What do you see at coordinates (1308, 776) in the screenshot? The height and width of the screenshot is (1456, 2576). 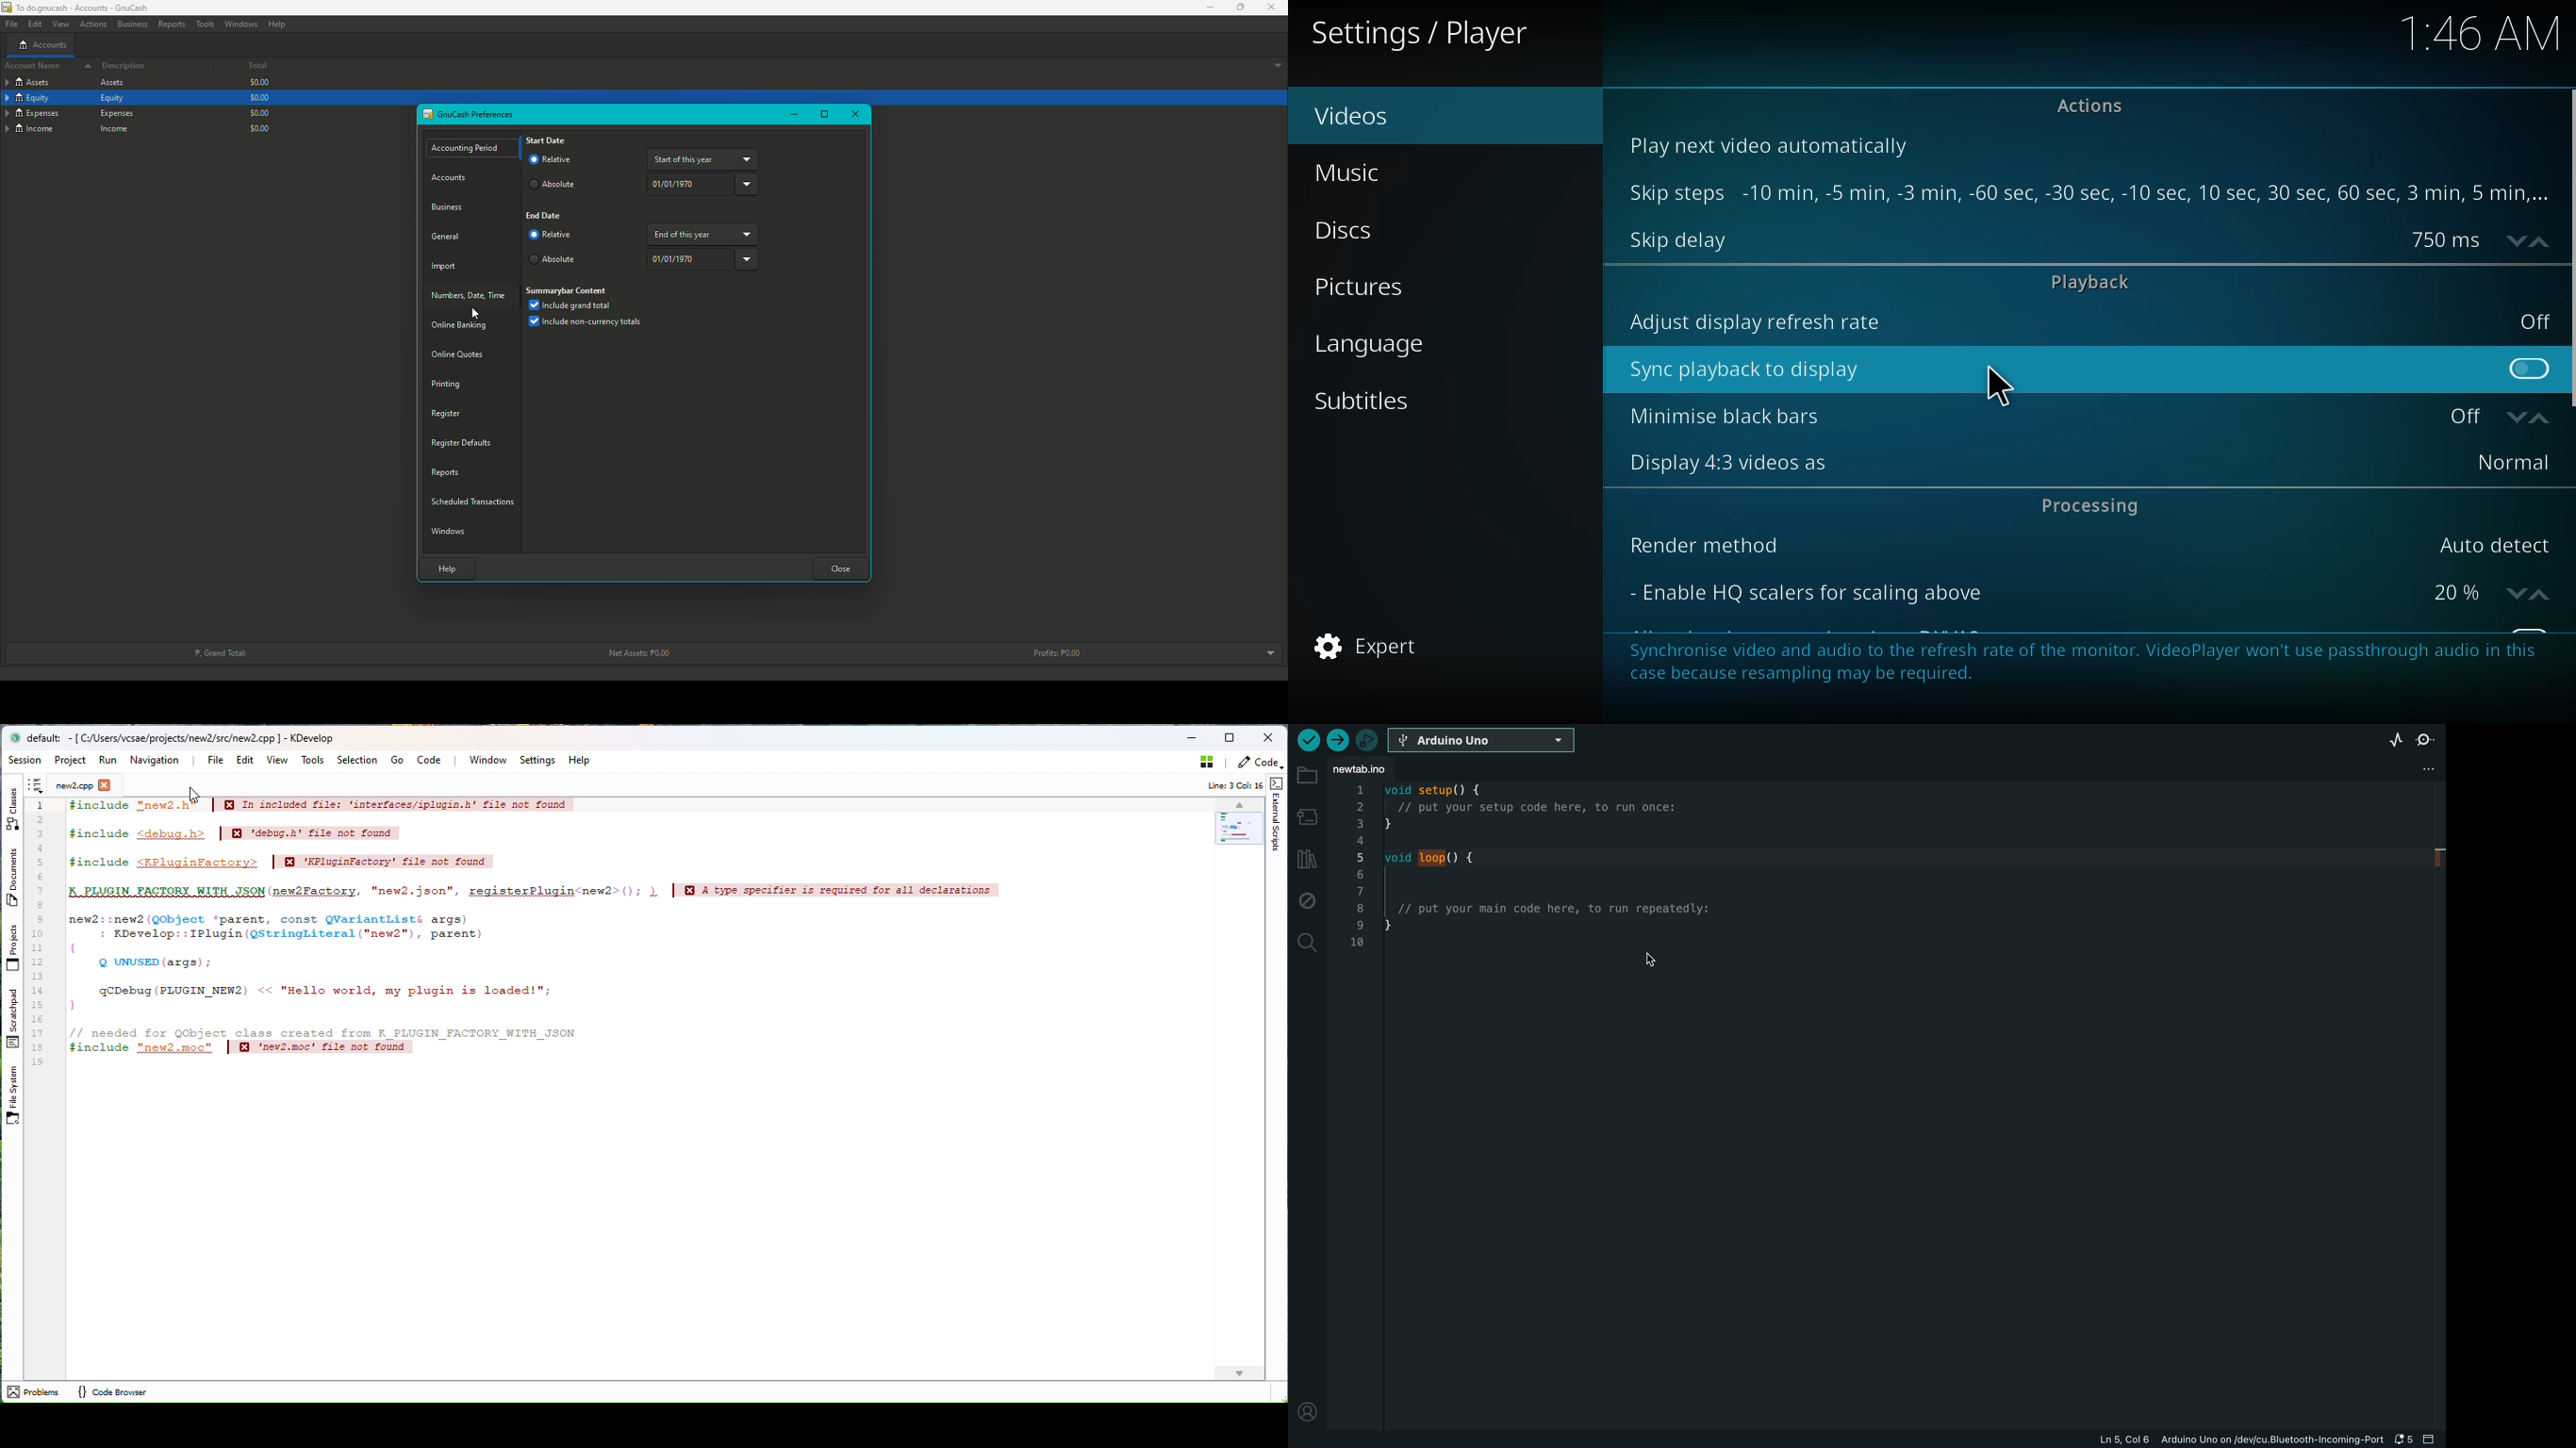 I see `folder` at bounding box center [1308, 776].